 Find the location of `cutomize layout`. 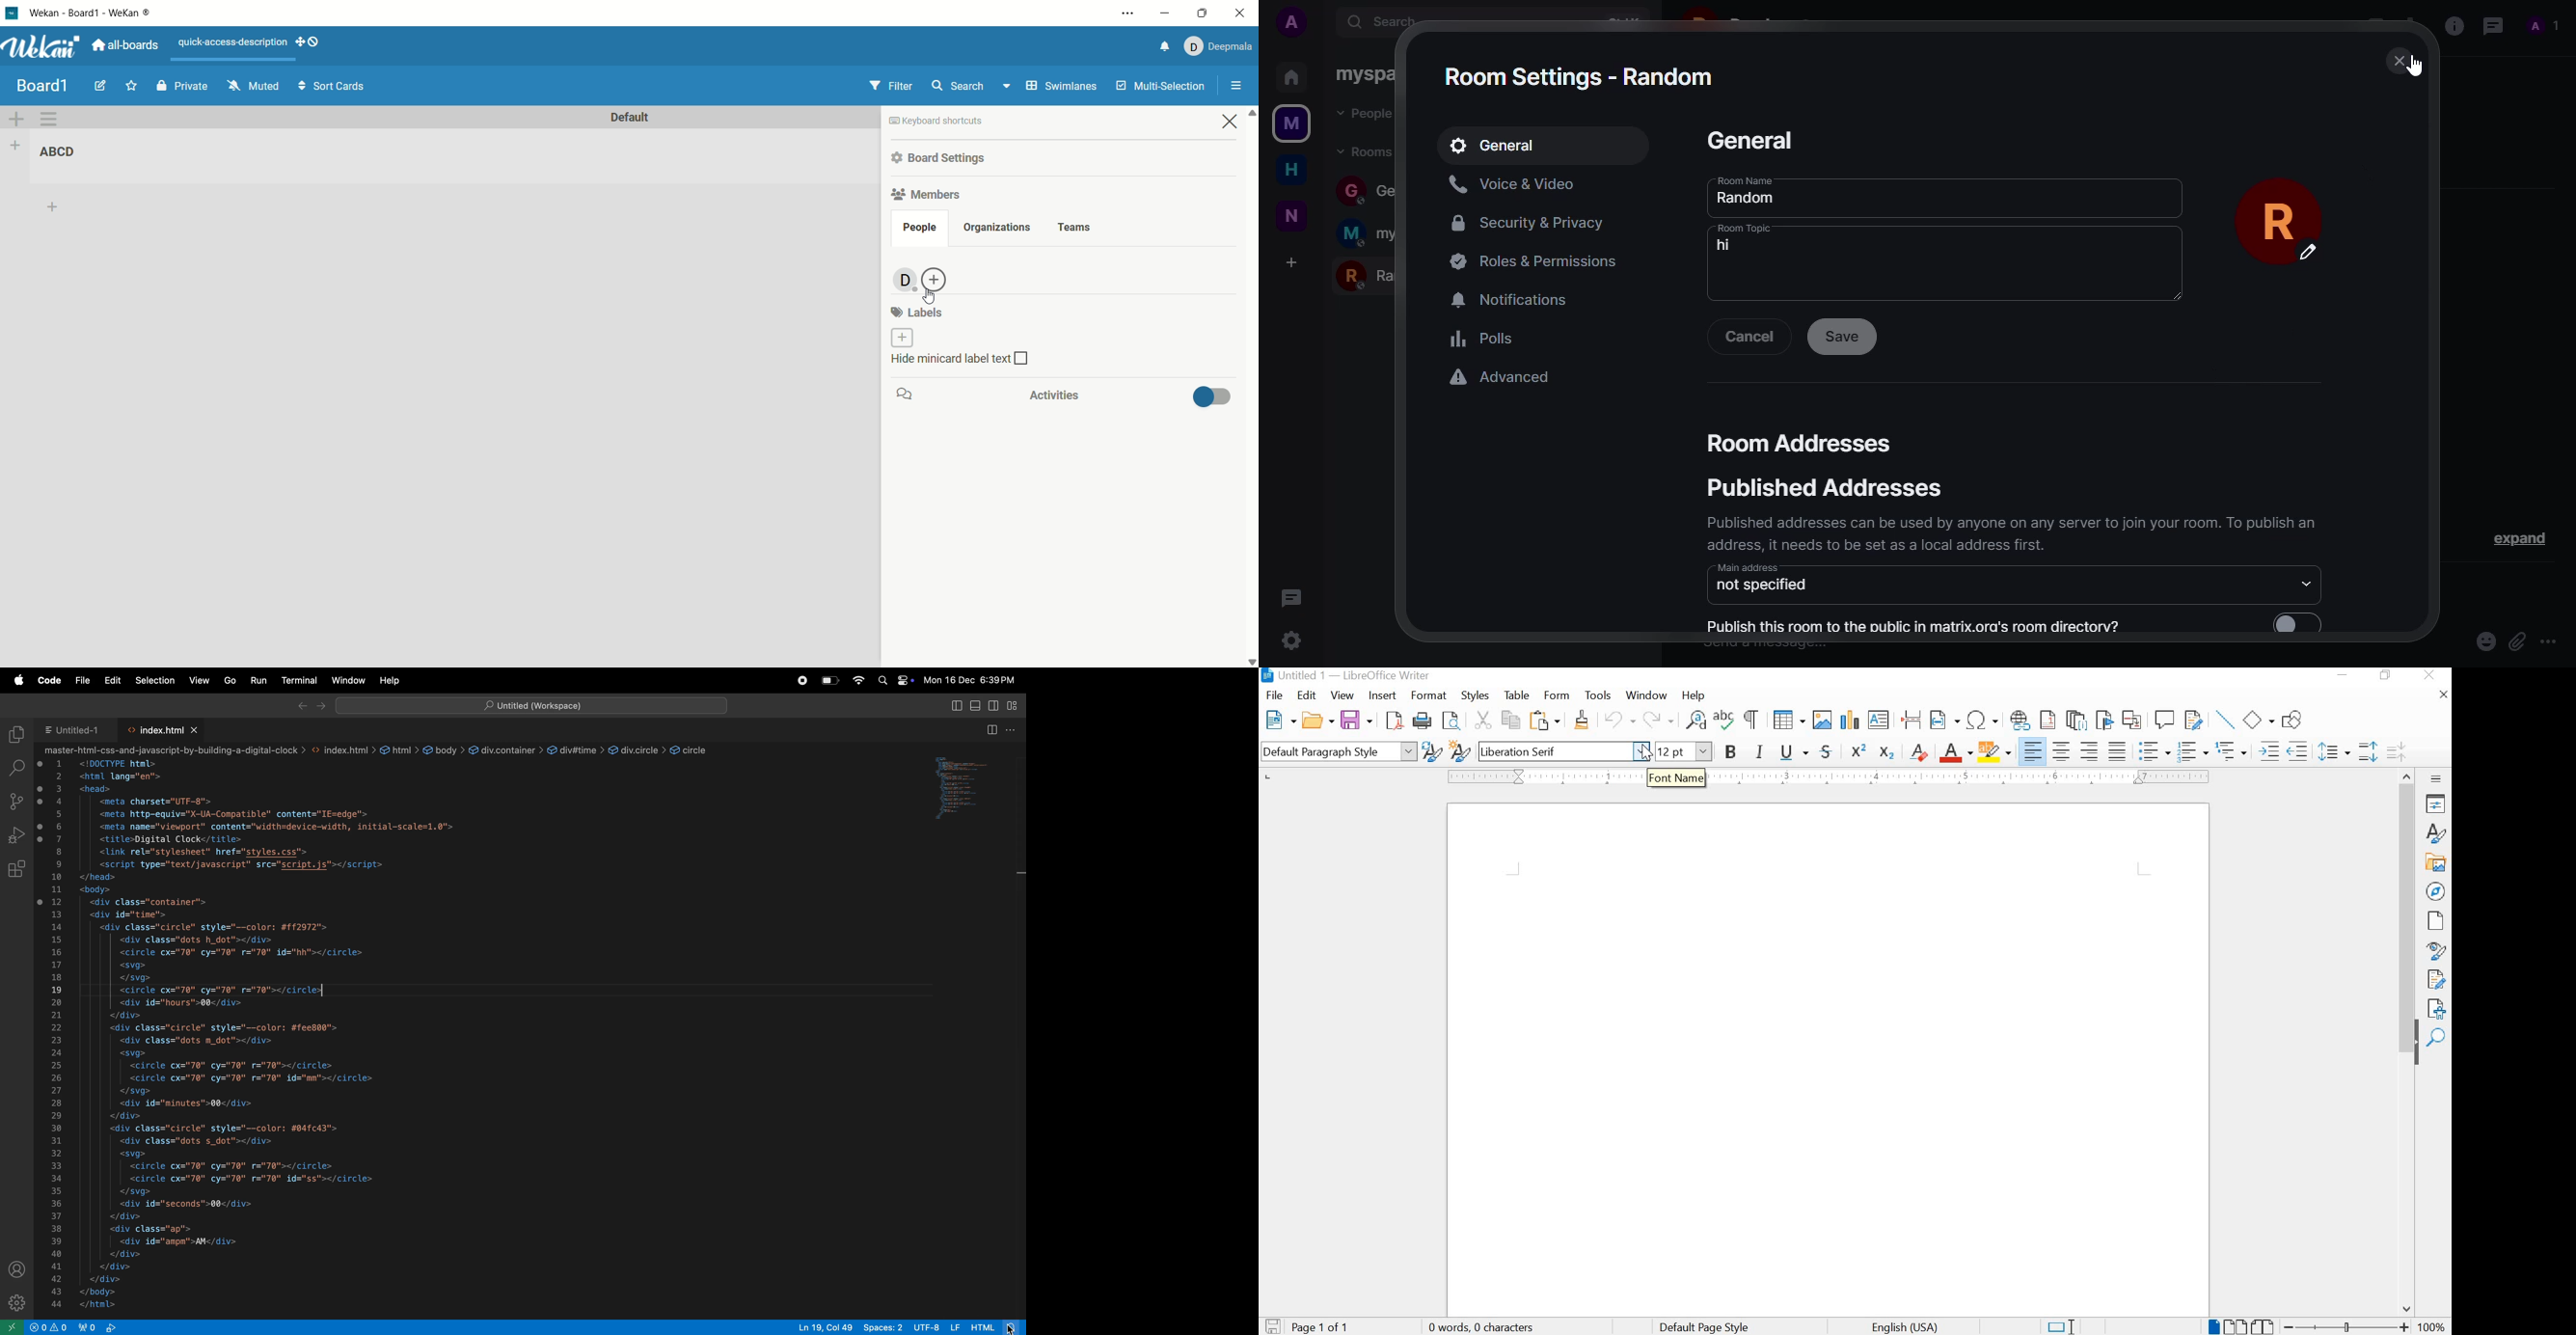

cutomize layout is located at coordinates (1015, 706).